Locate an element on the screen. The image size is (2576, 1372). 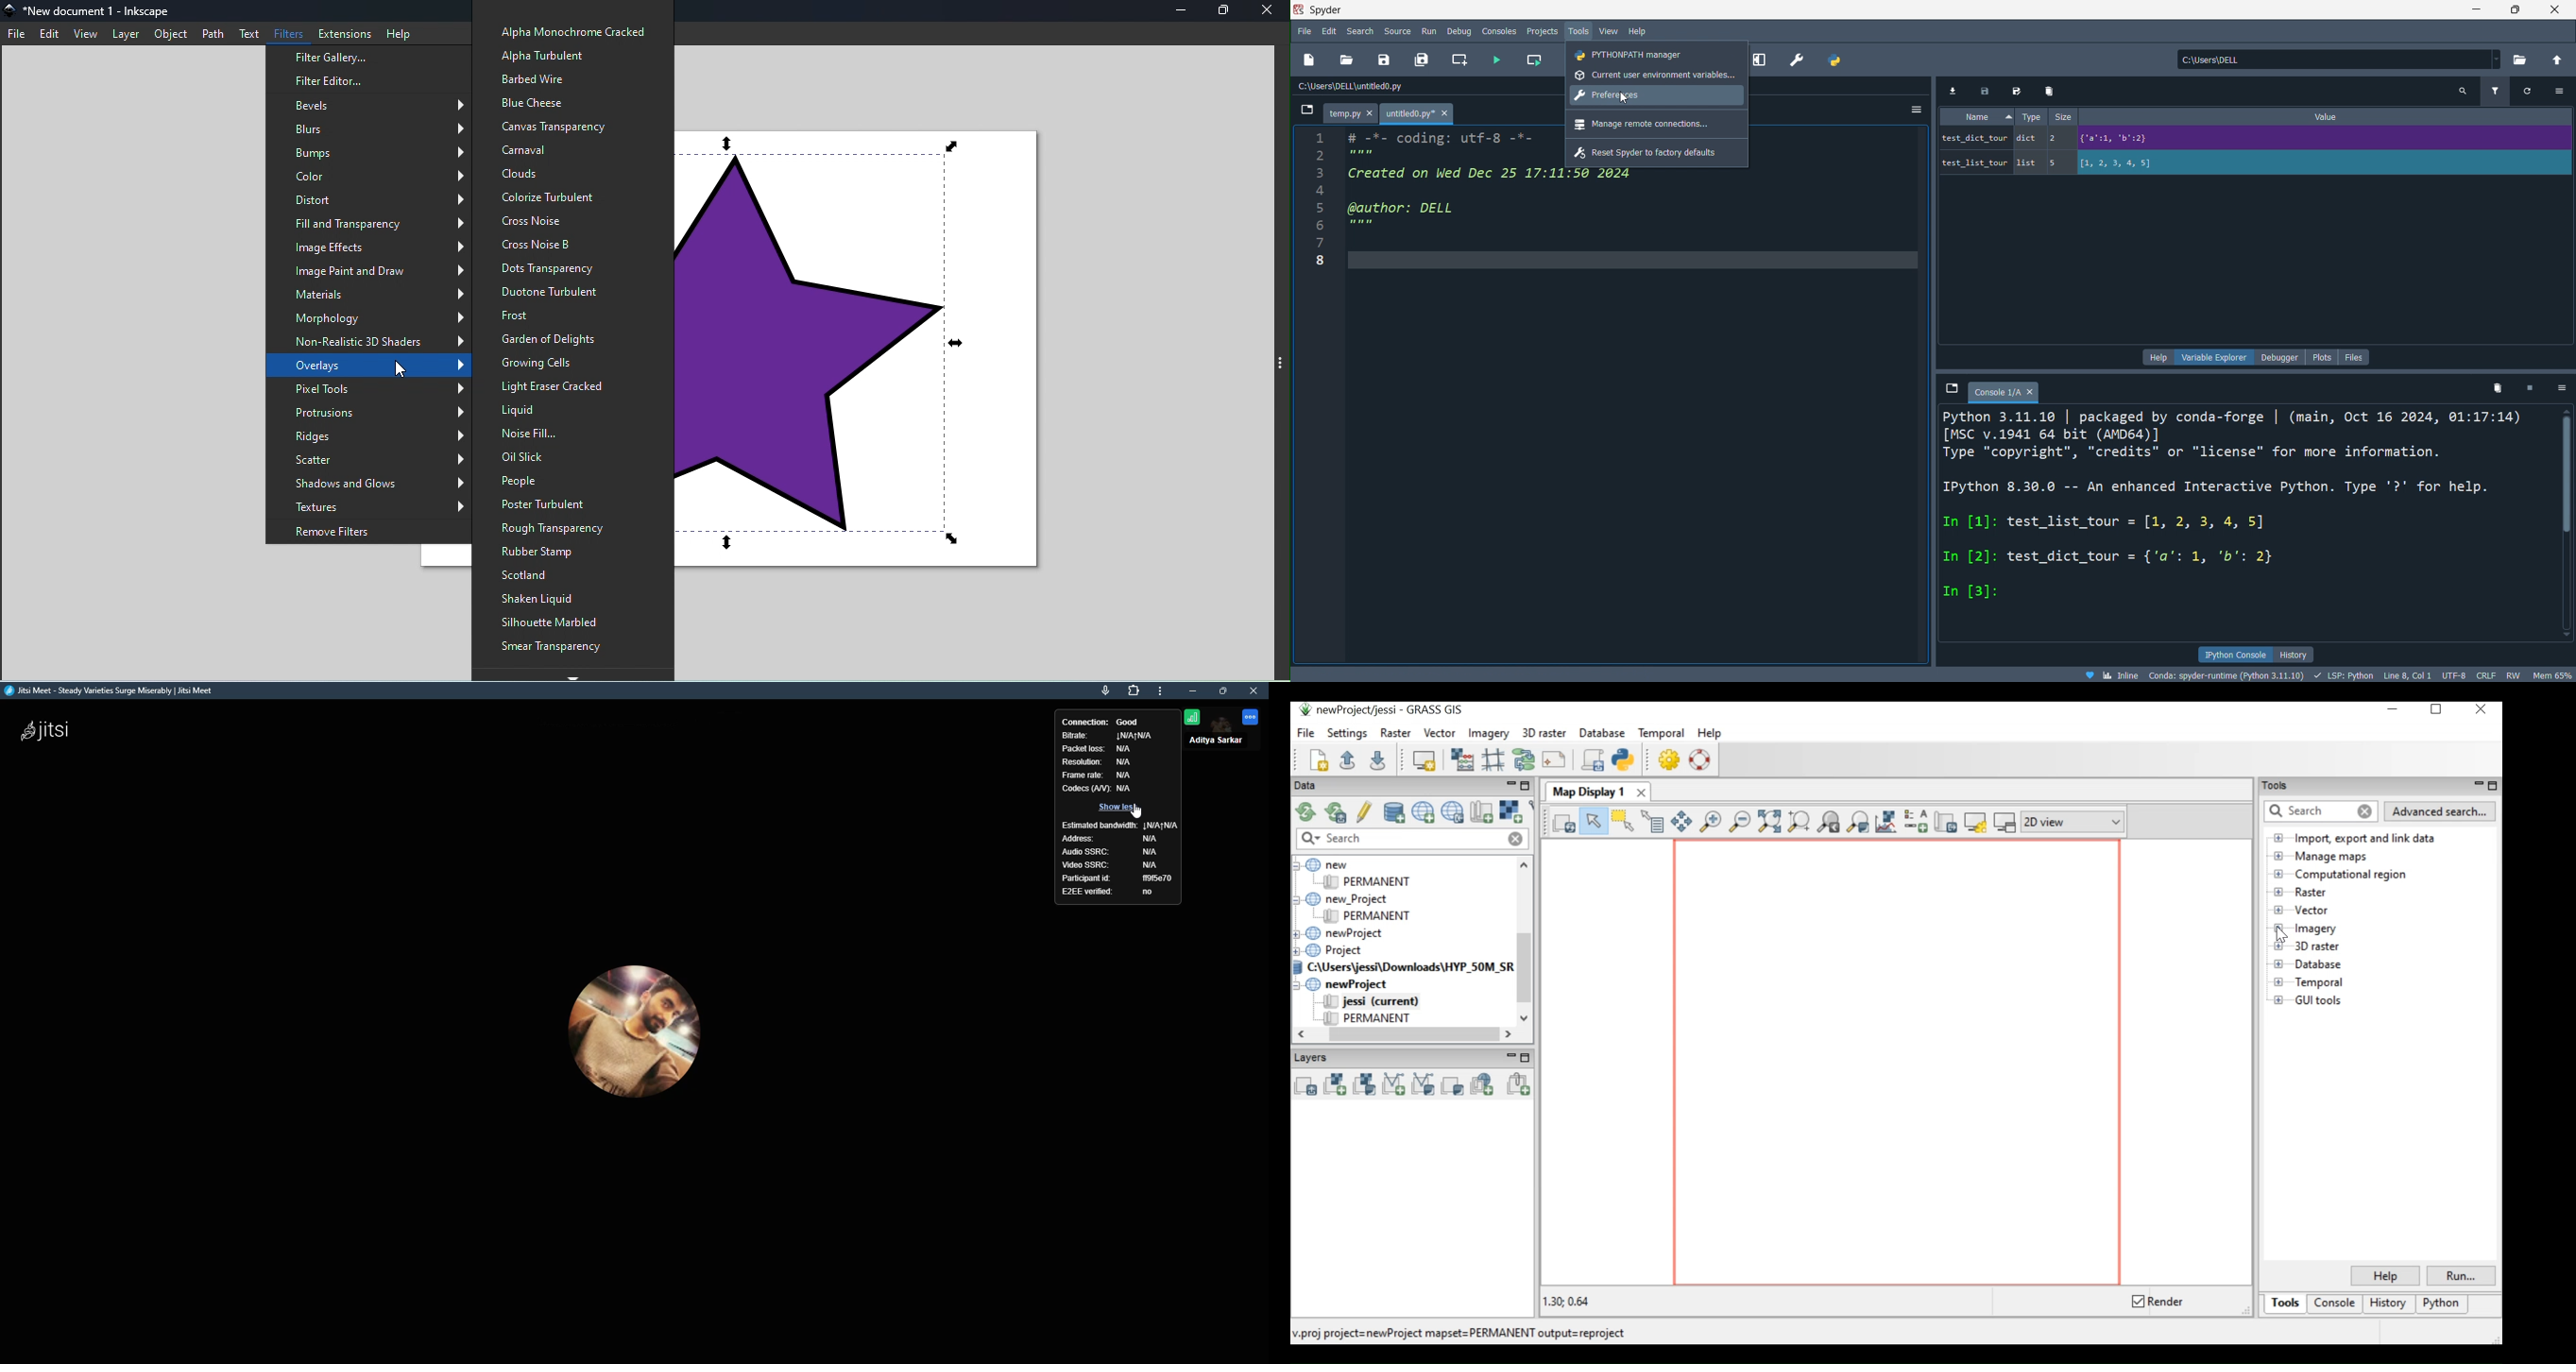
maximize is located at coordinates (1223, 11).